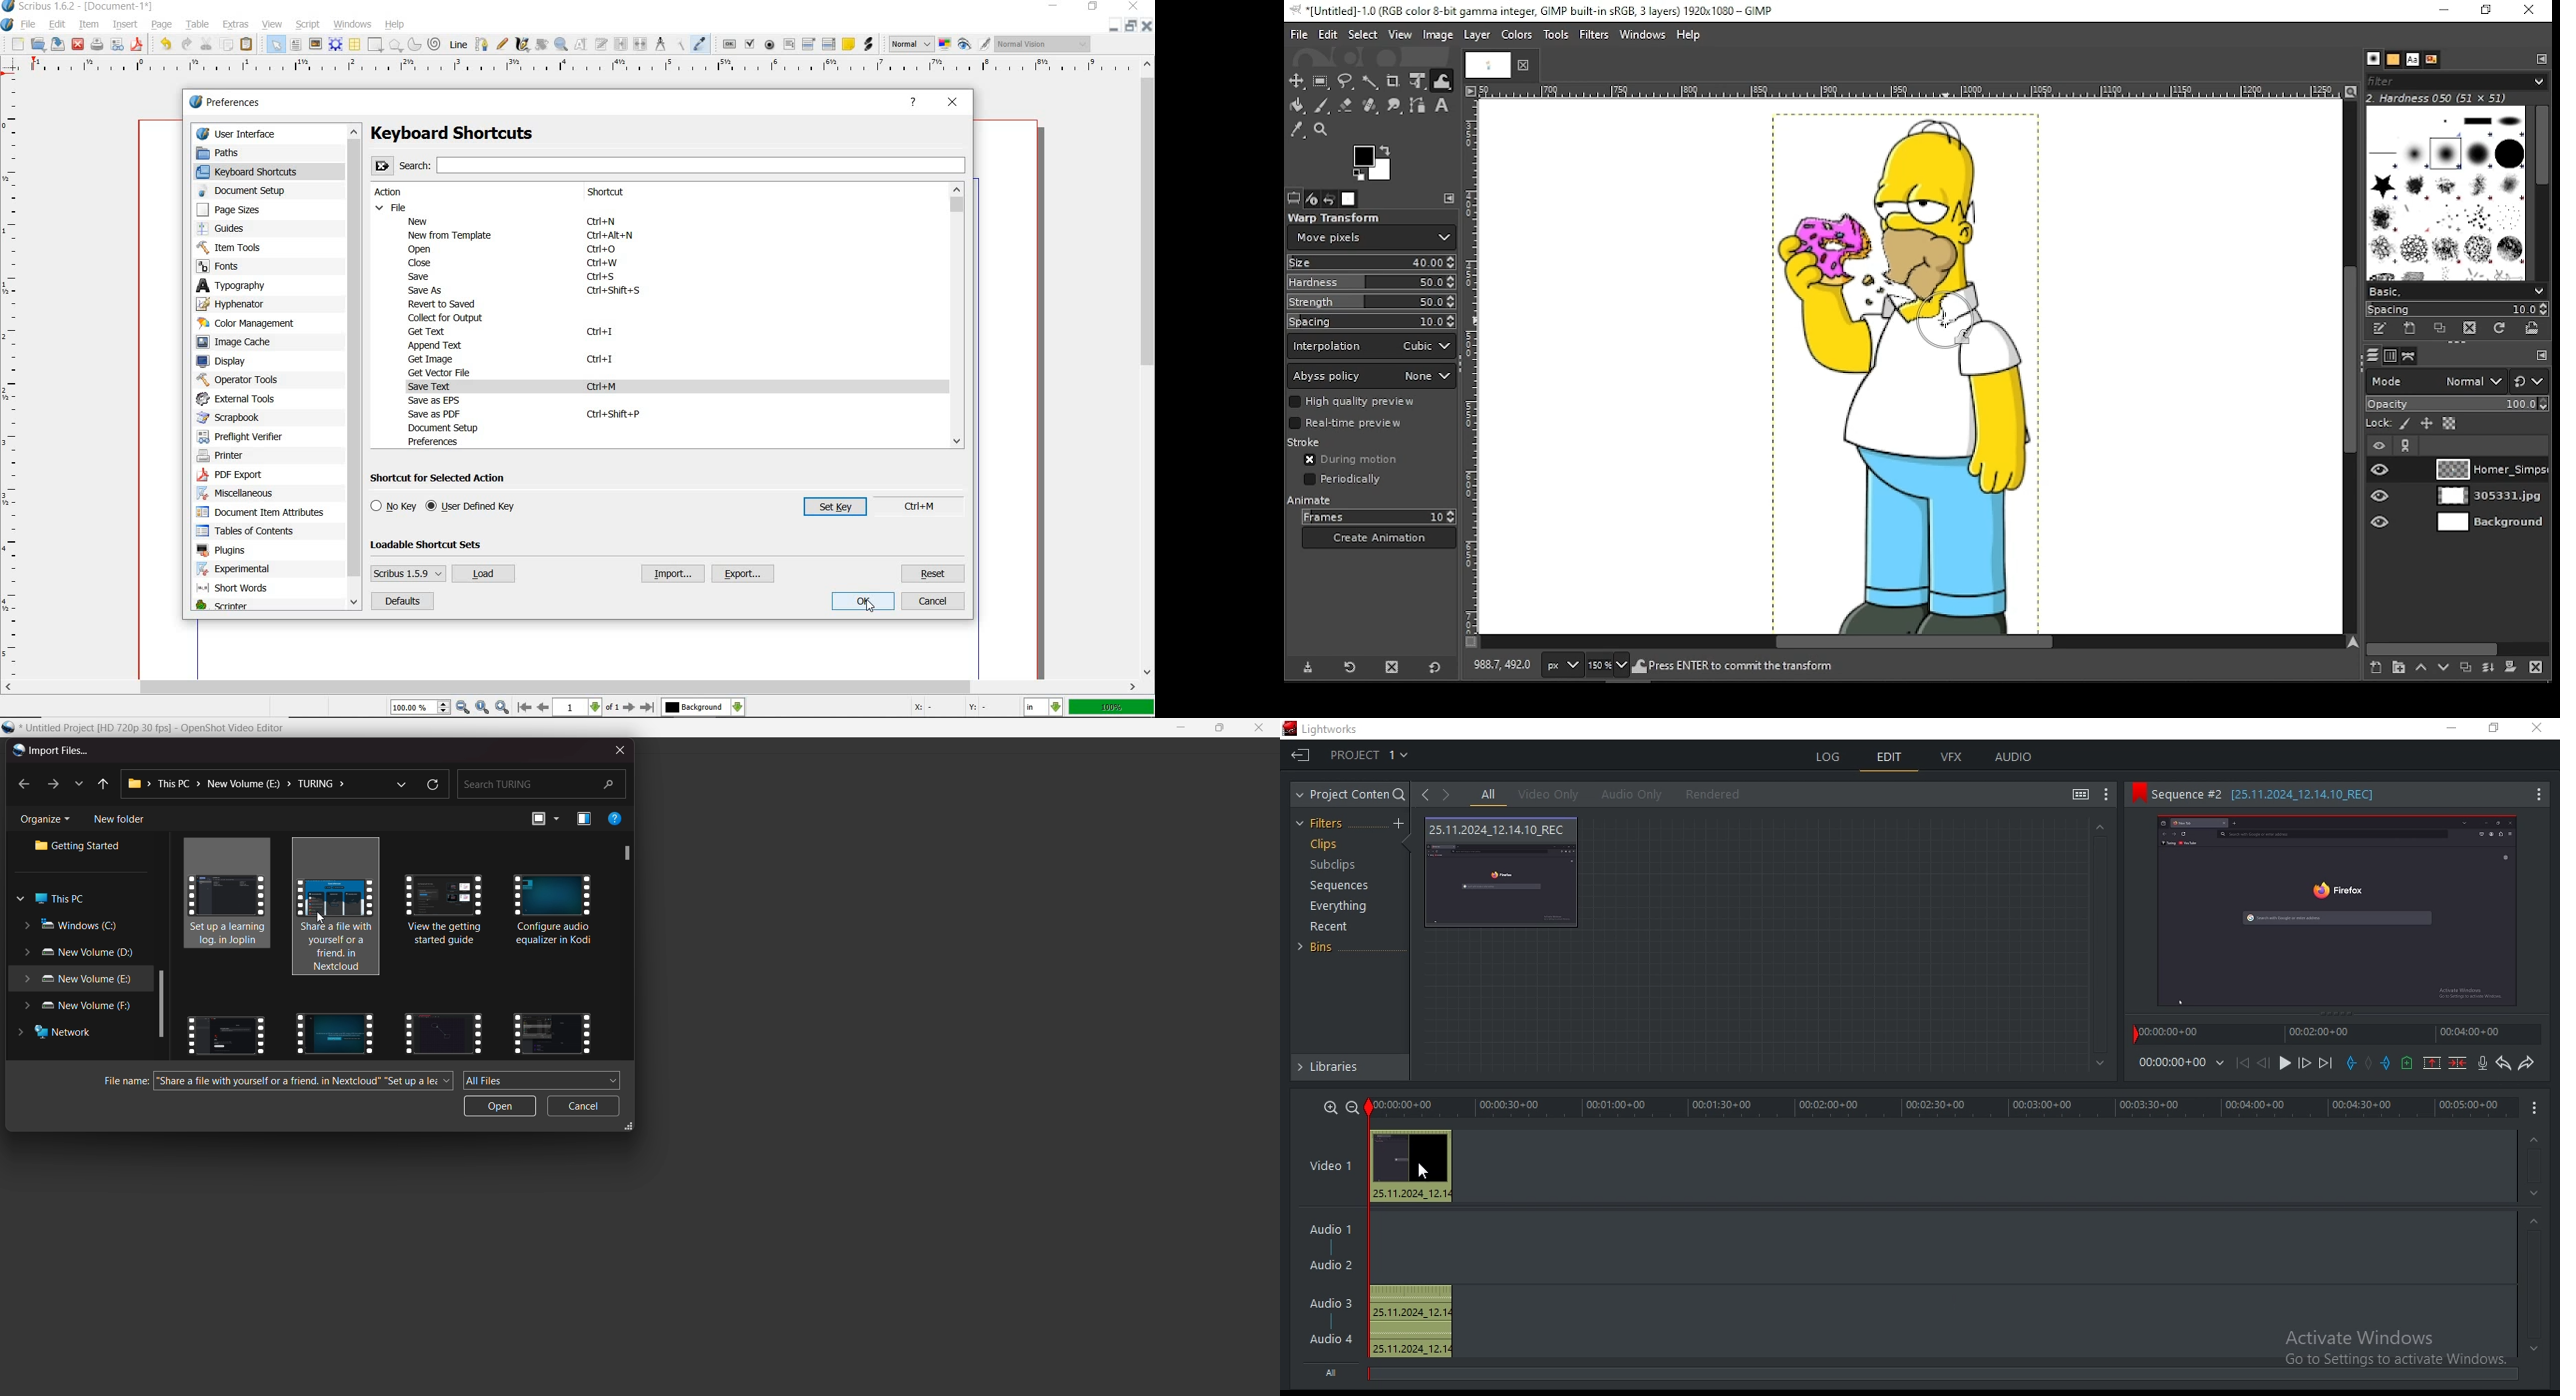  Describe the element at coordinates (241, 303) in the screenshot. I see `hyphenator` at that location.